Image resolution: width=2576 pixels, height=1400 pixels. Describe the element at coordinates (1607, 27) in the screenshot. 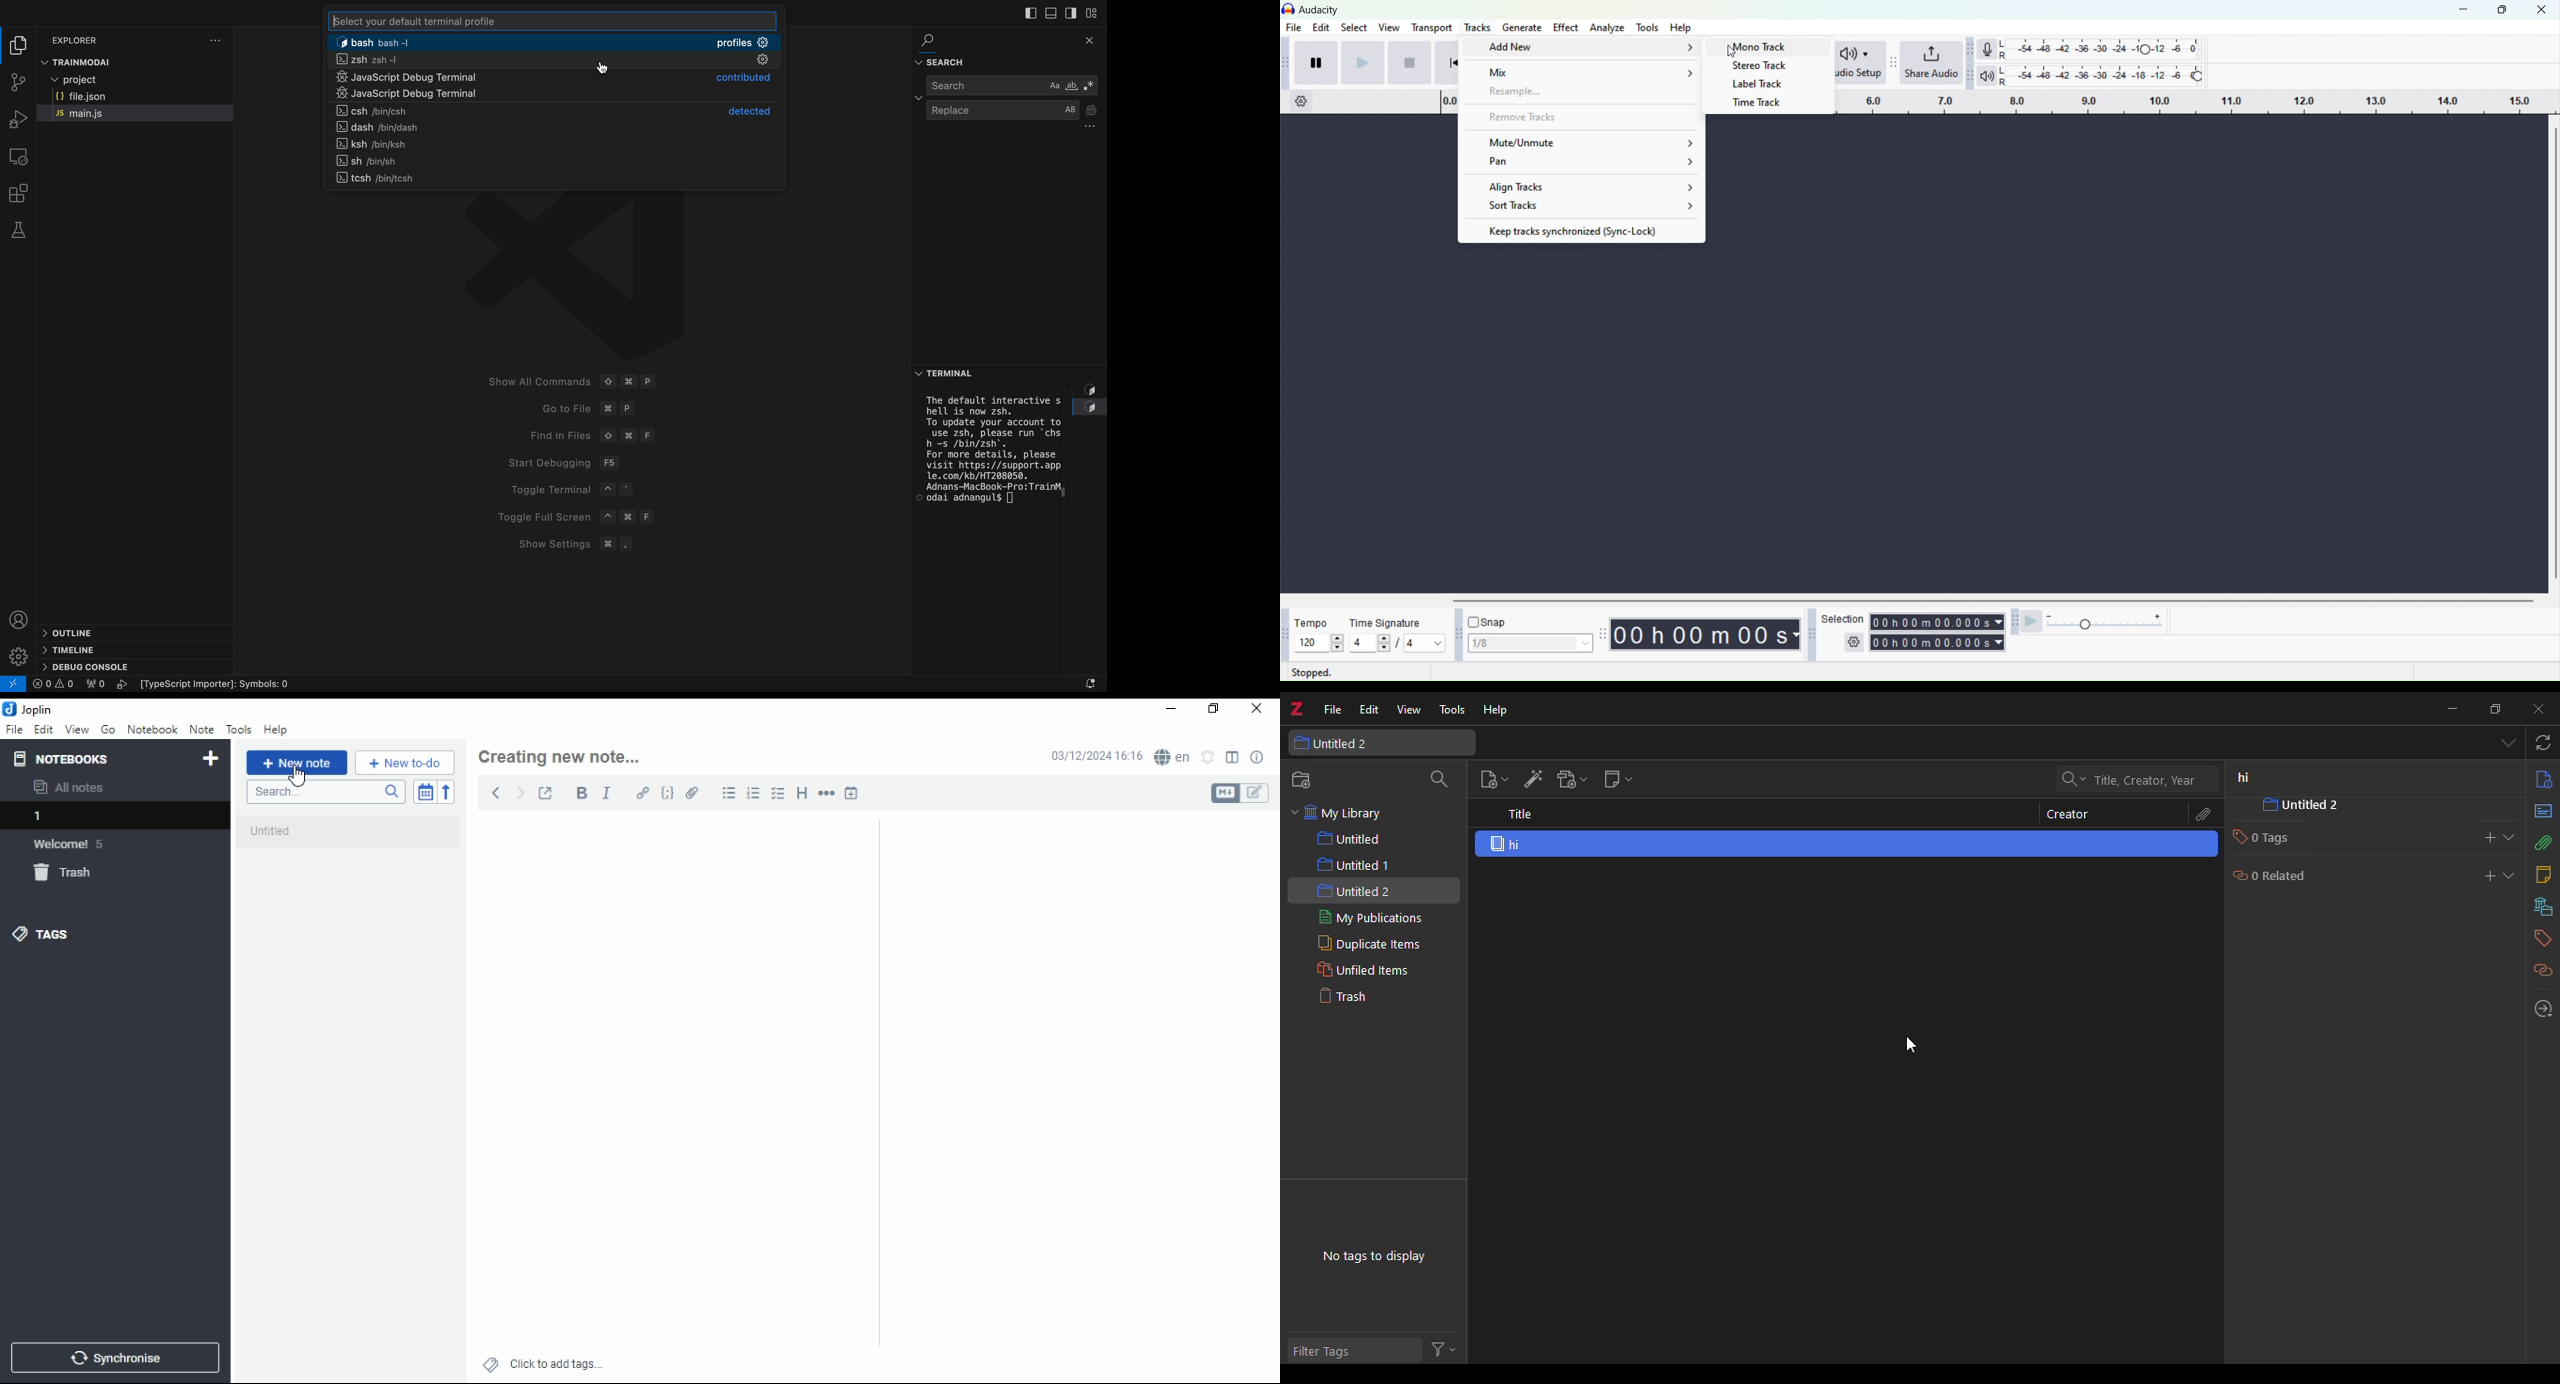

I see `Analyze` at that location.